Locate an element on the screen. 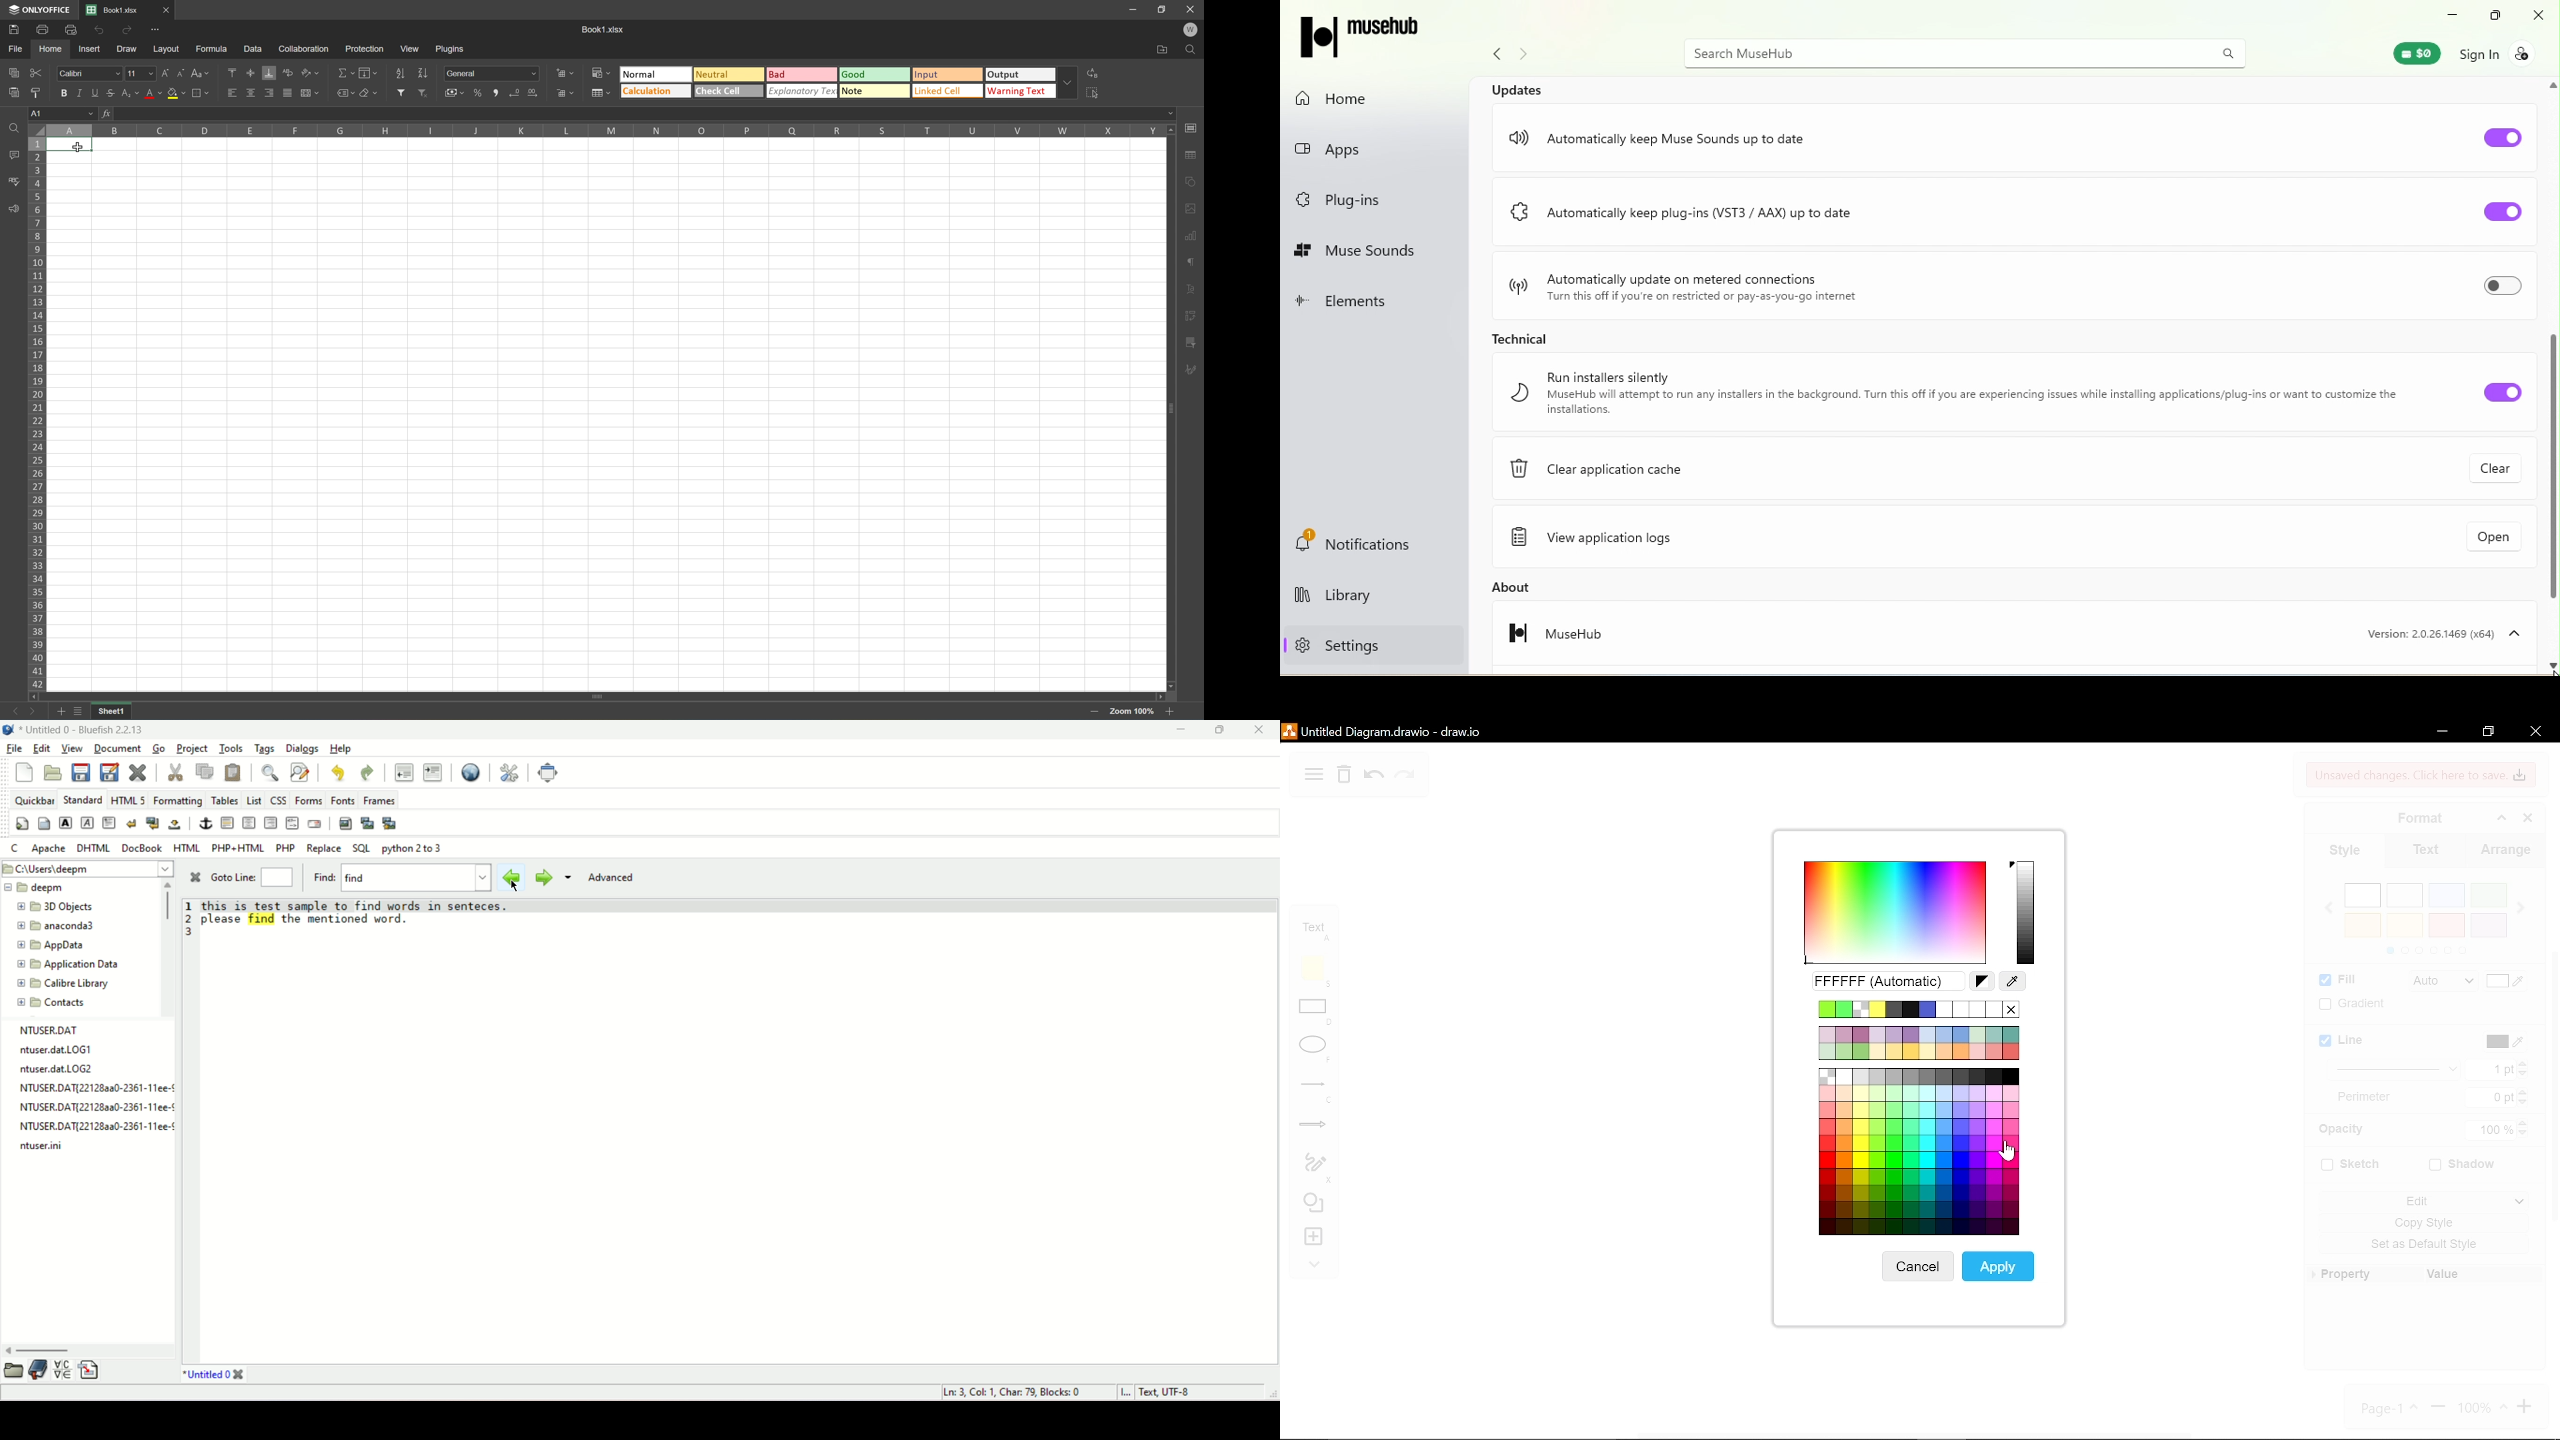 The width and height of the screenshot is (2576, 1456). logo is located at coordinates (9, 730).